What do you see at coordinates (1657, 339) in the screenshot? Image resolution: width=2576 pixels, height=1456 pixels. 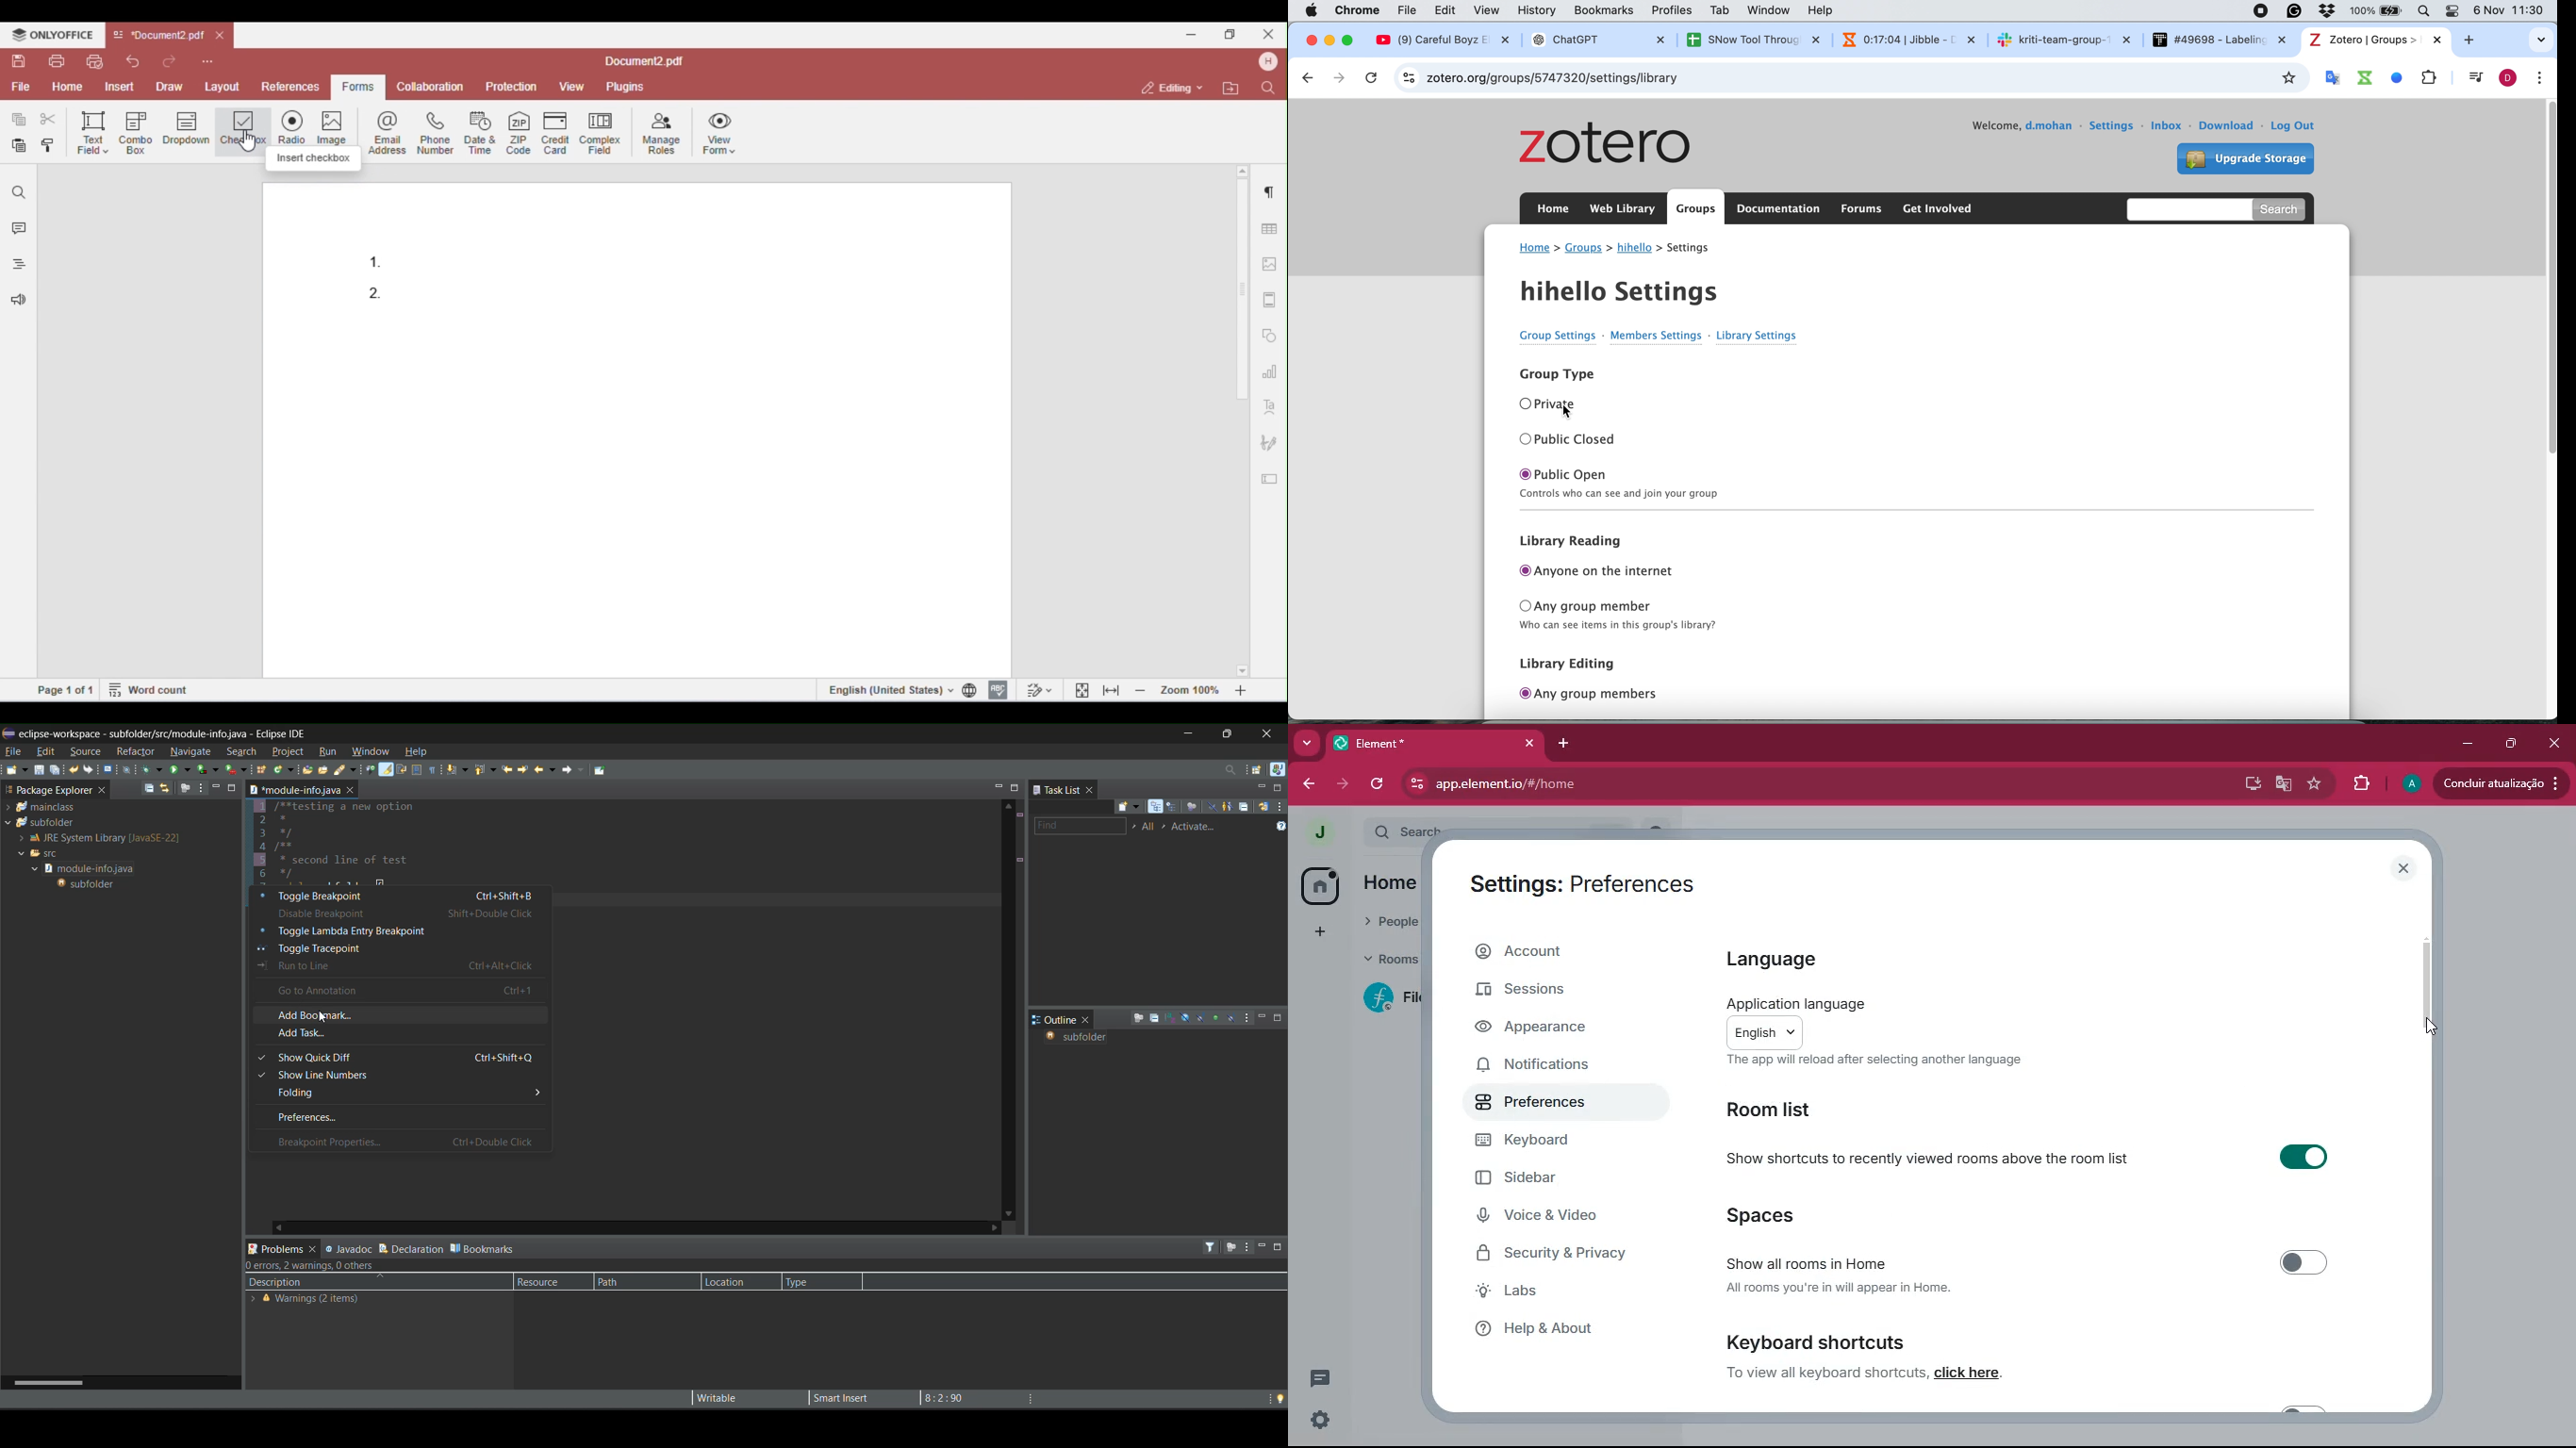 I see `Members settings` at bounding box center [1657, 339].